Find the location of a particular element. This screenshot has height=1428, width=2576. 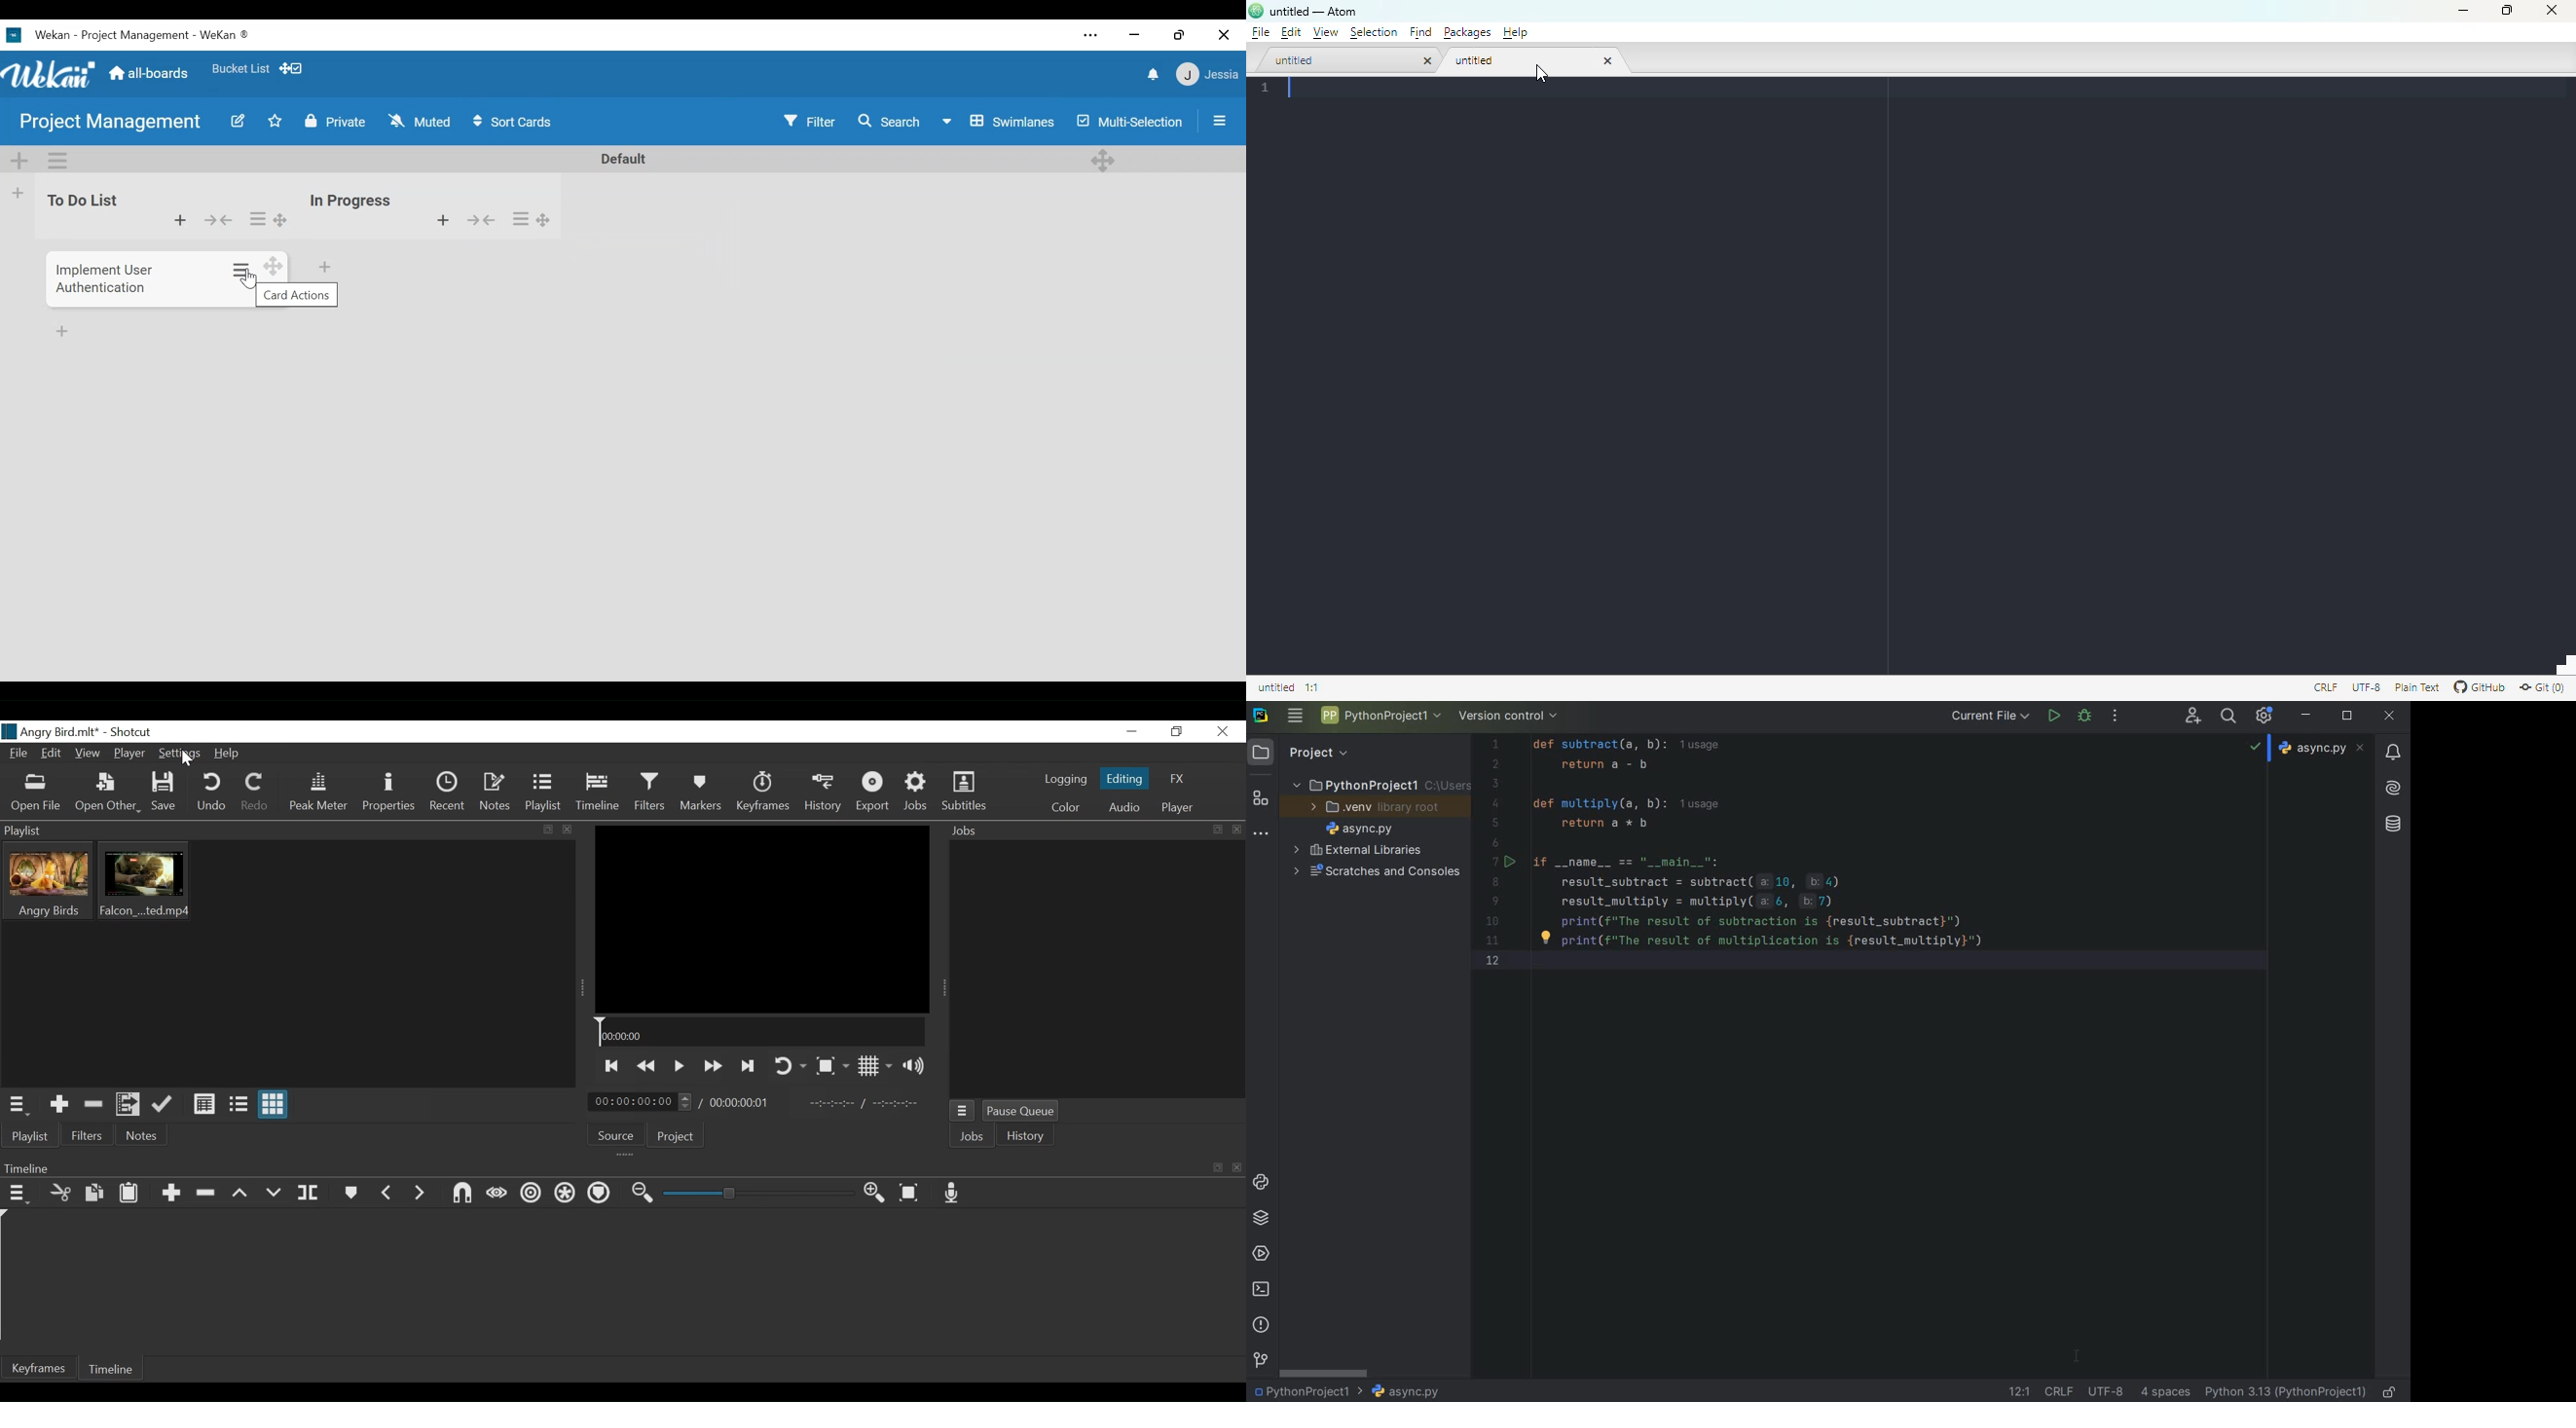

Close is located at coordinates (1222, 731).